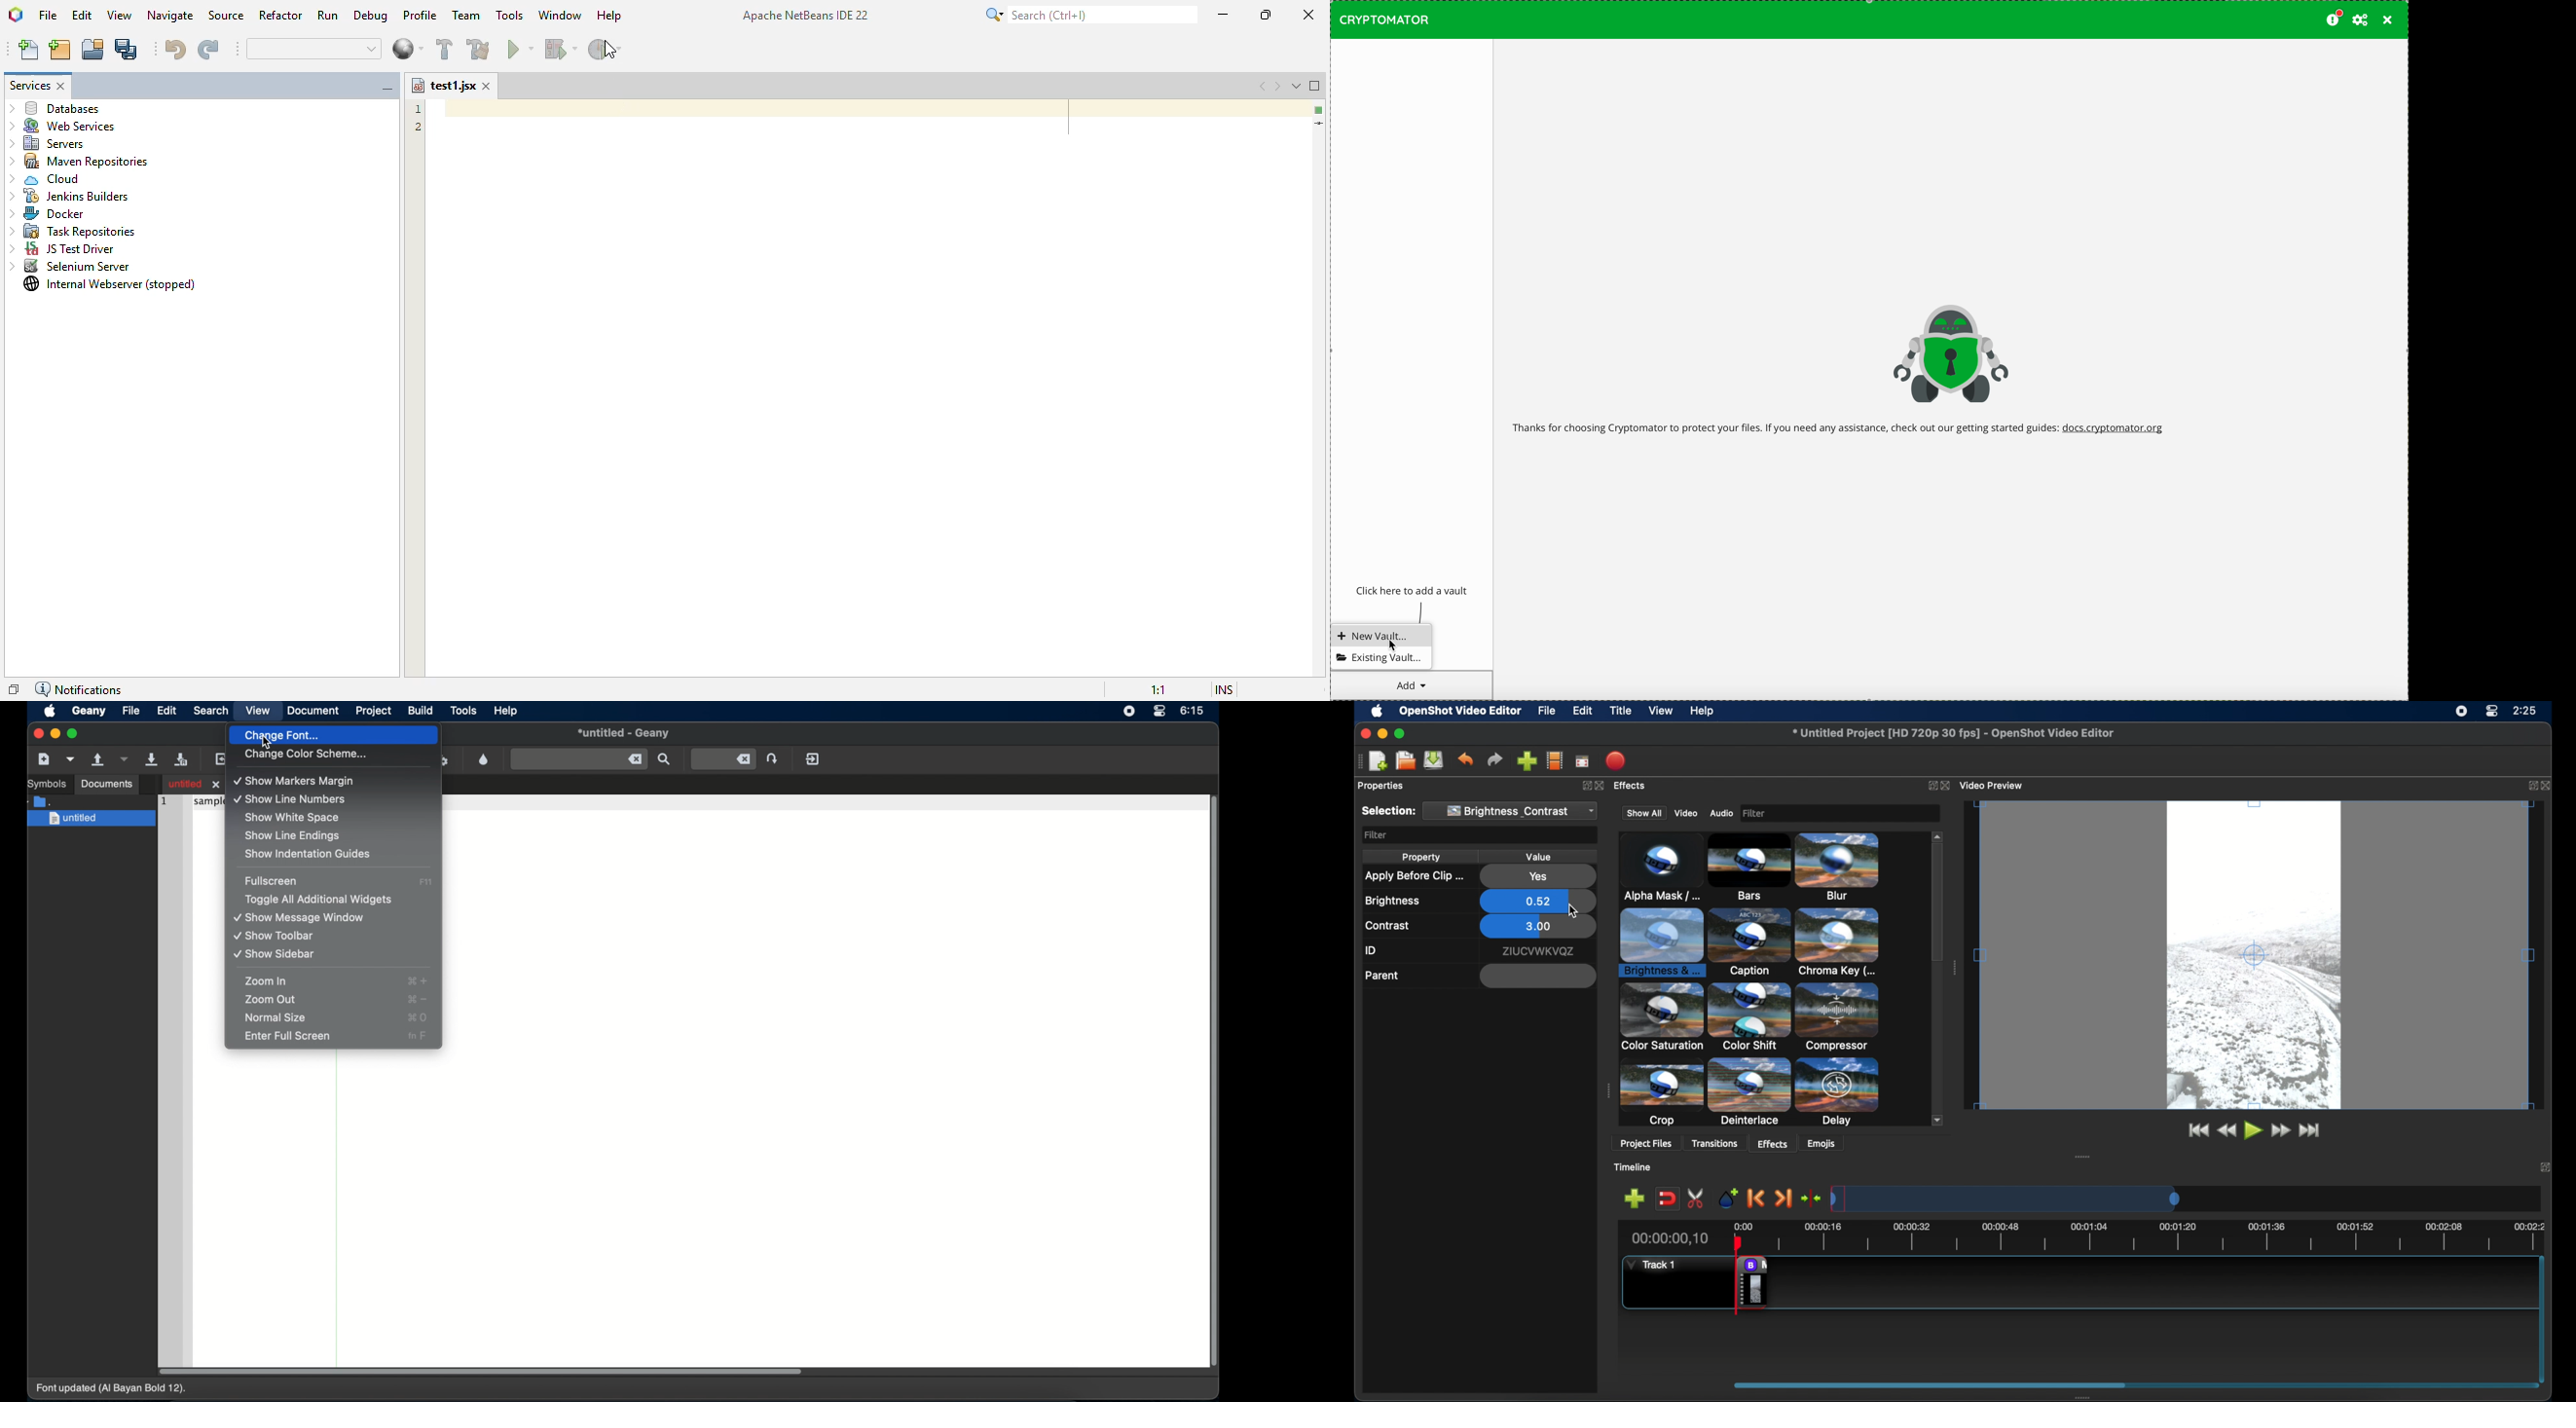 The image size is (2576, 1428). What do you see at coordinates (521, 49) in the screenshot?
I see `run project` at bounding box center [521, 49].